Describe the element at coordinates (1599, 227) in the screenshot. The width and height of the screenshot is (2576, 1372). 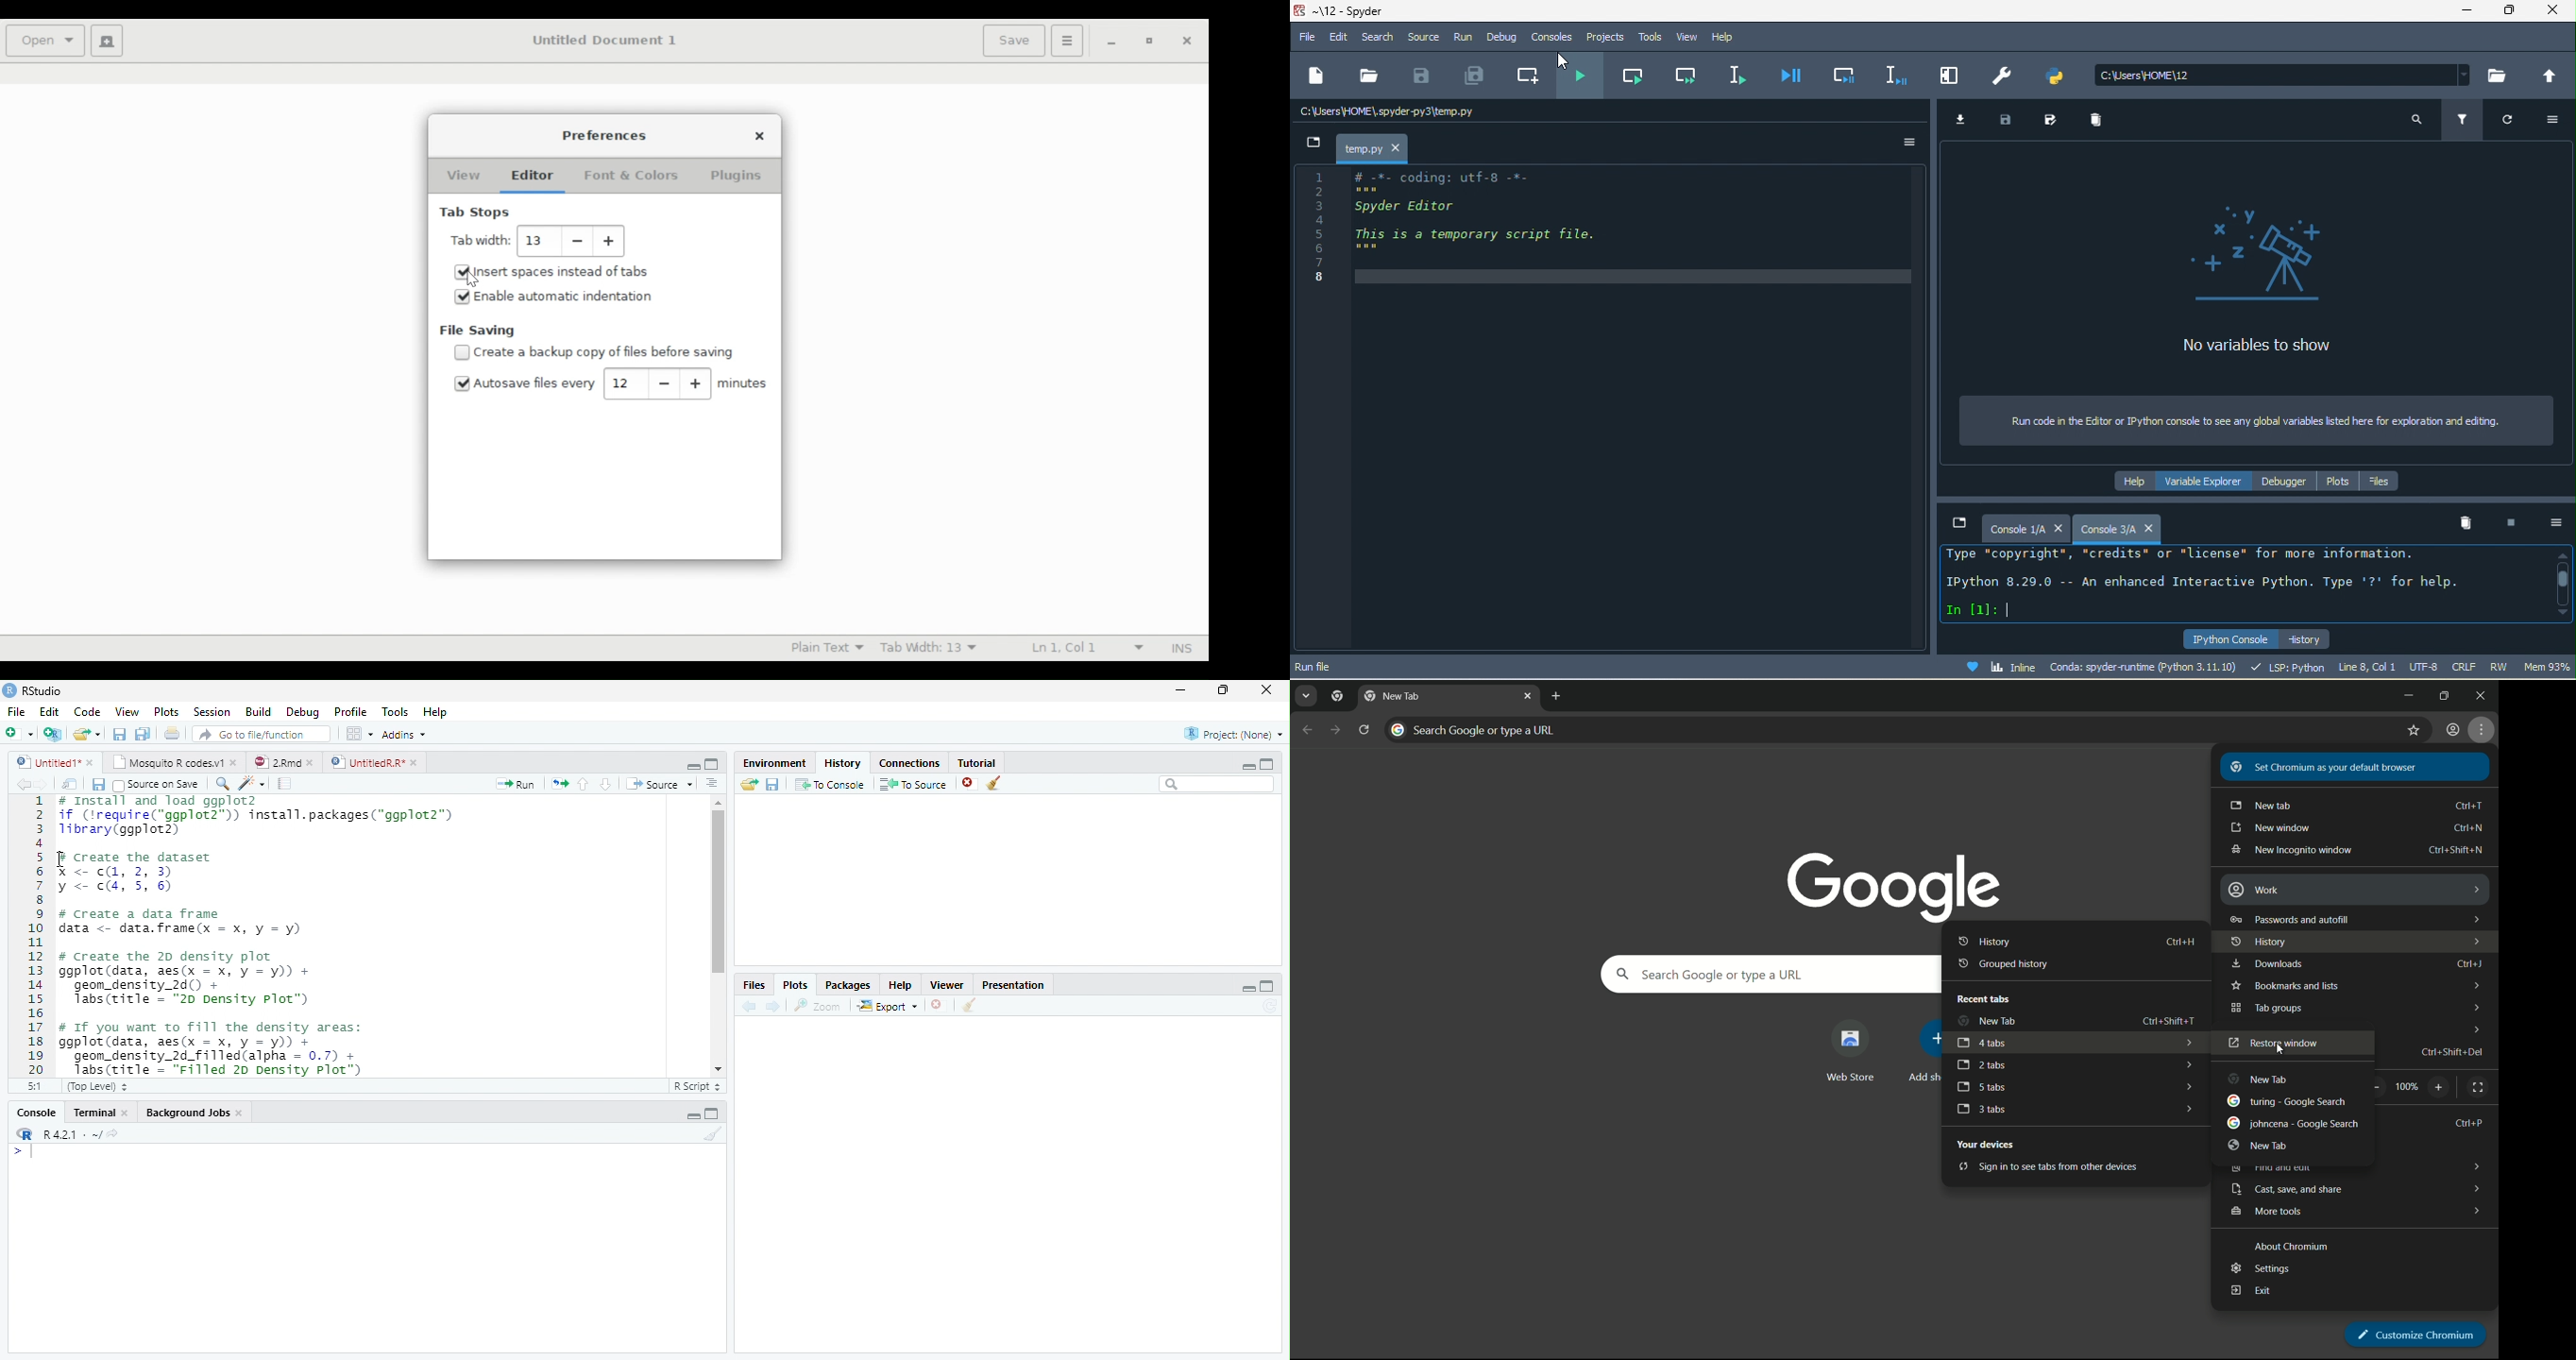
I see `editor pane` at that location.